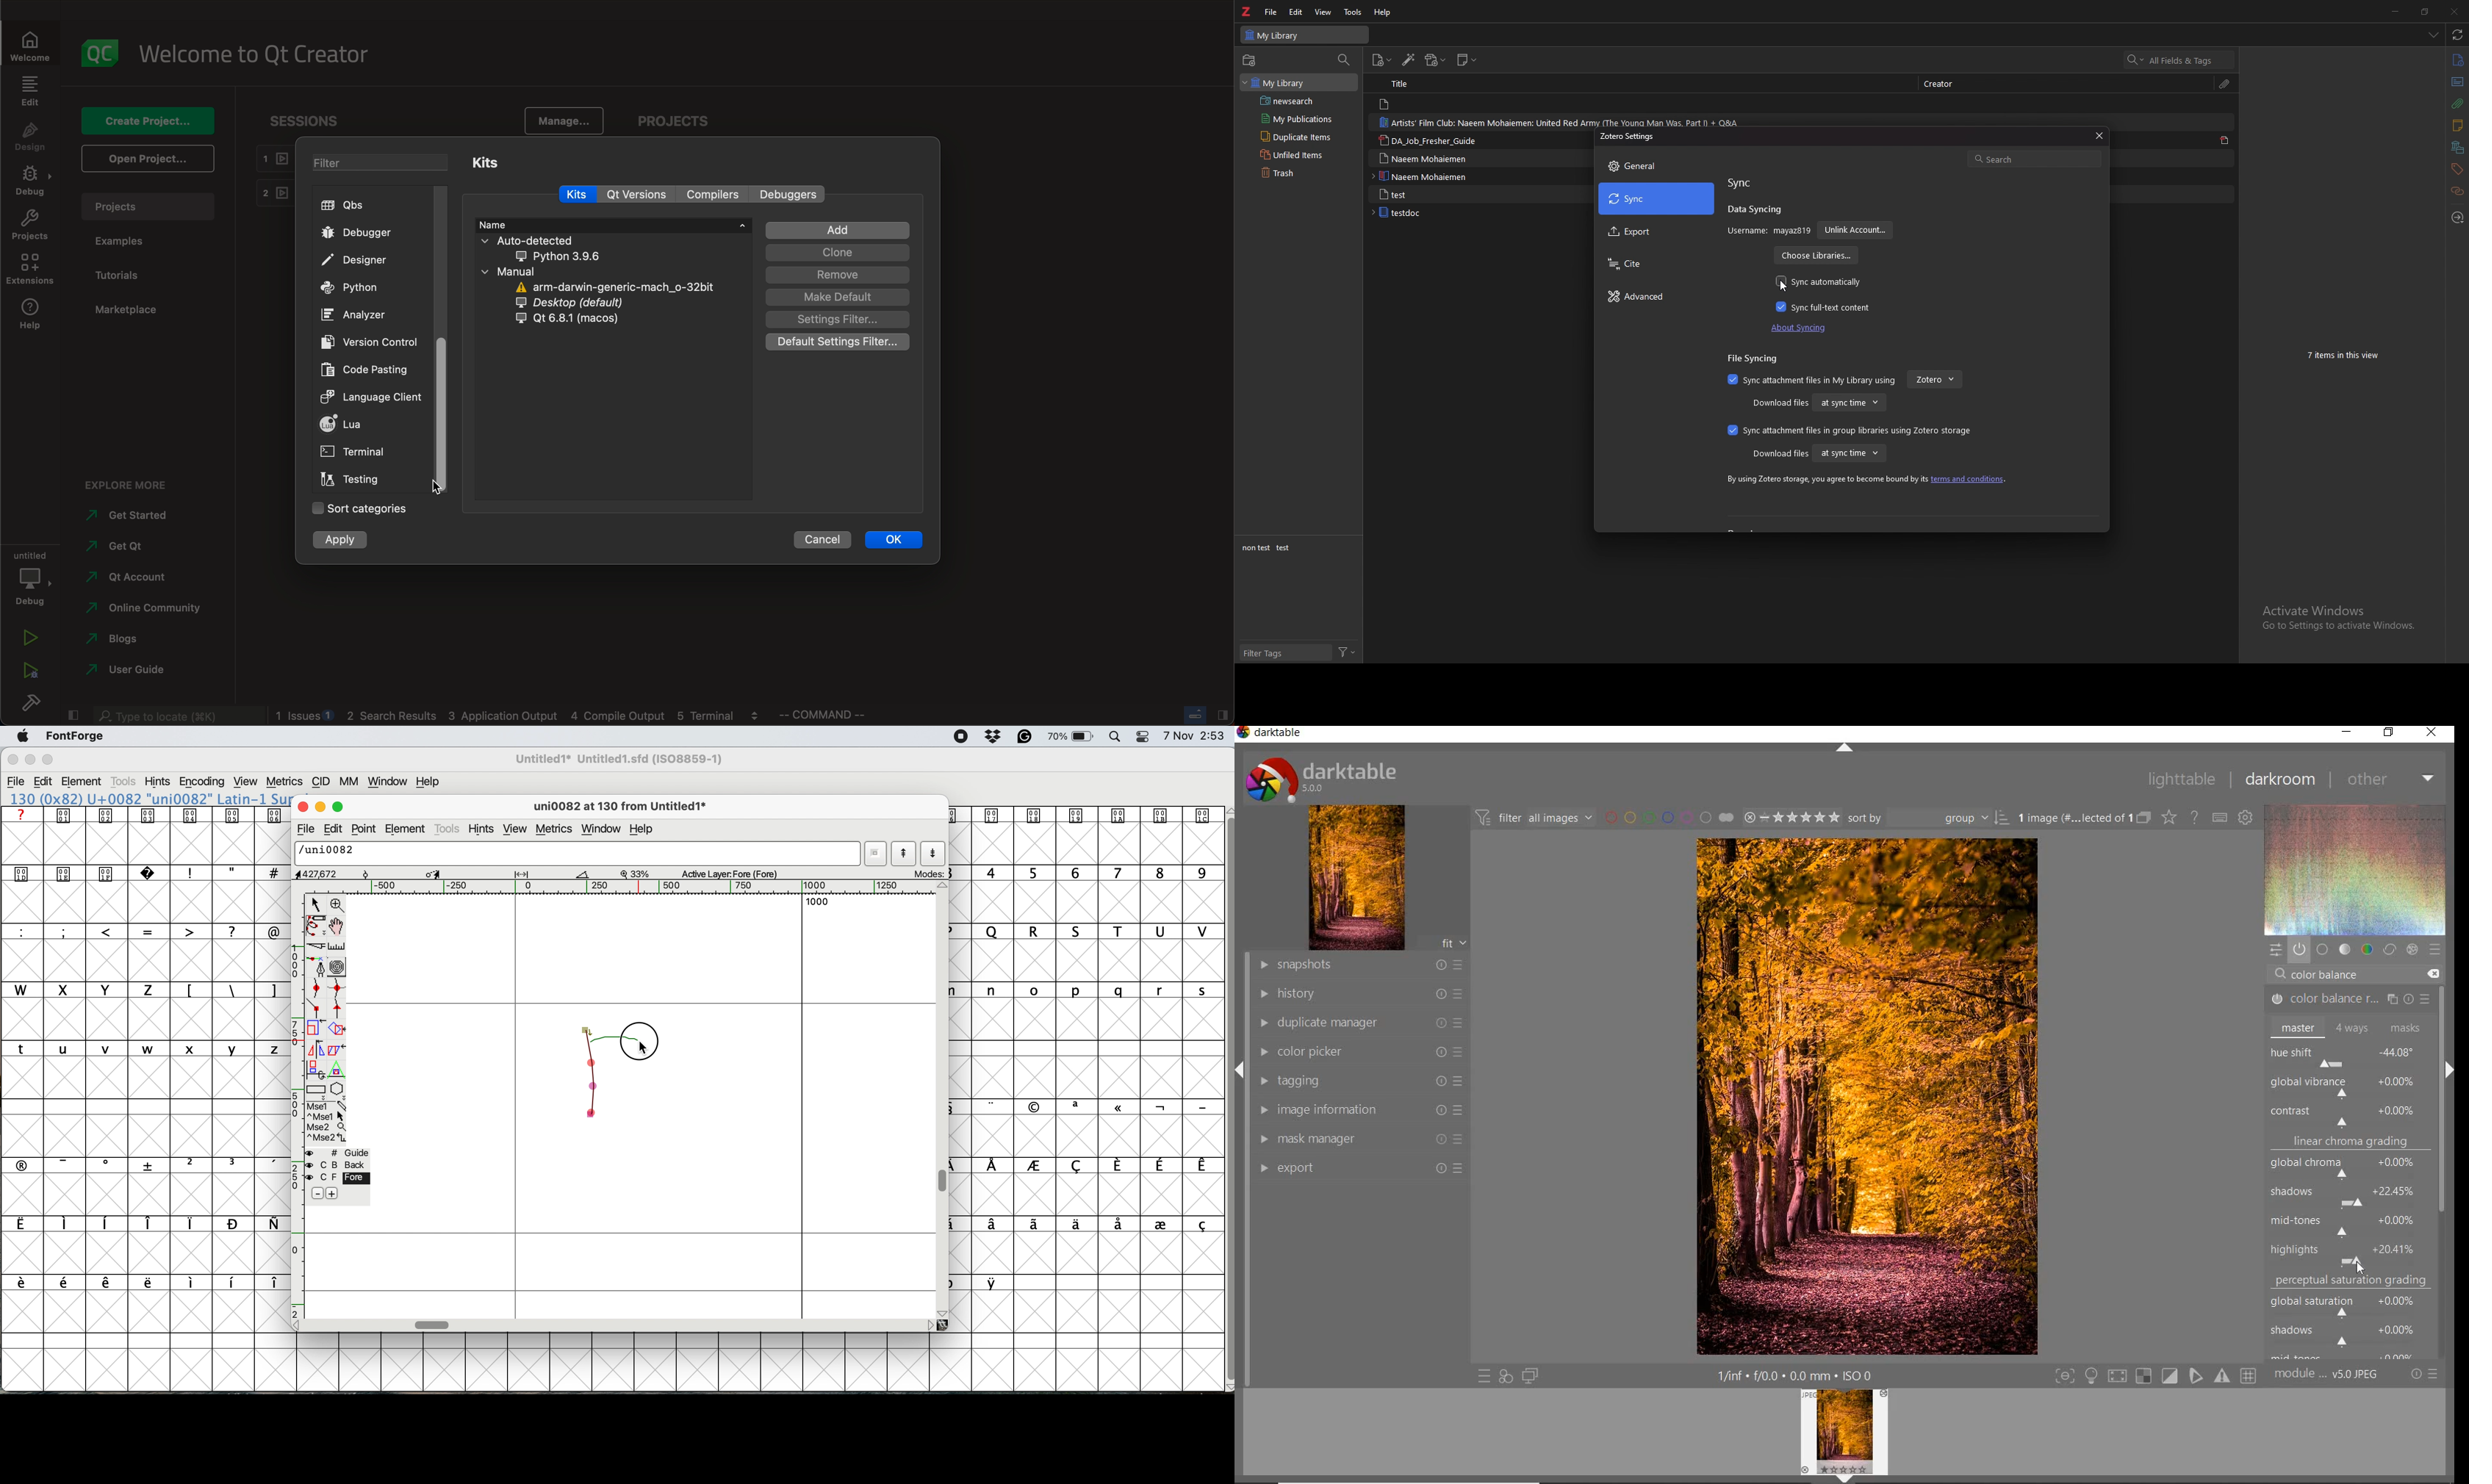  I want to click on star or polygon, so click(337, 1091).